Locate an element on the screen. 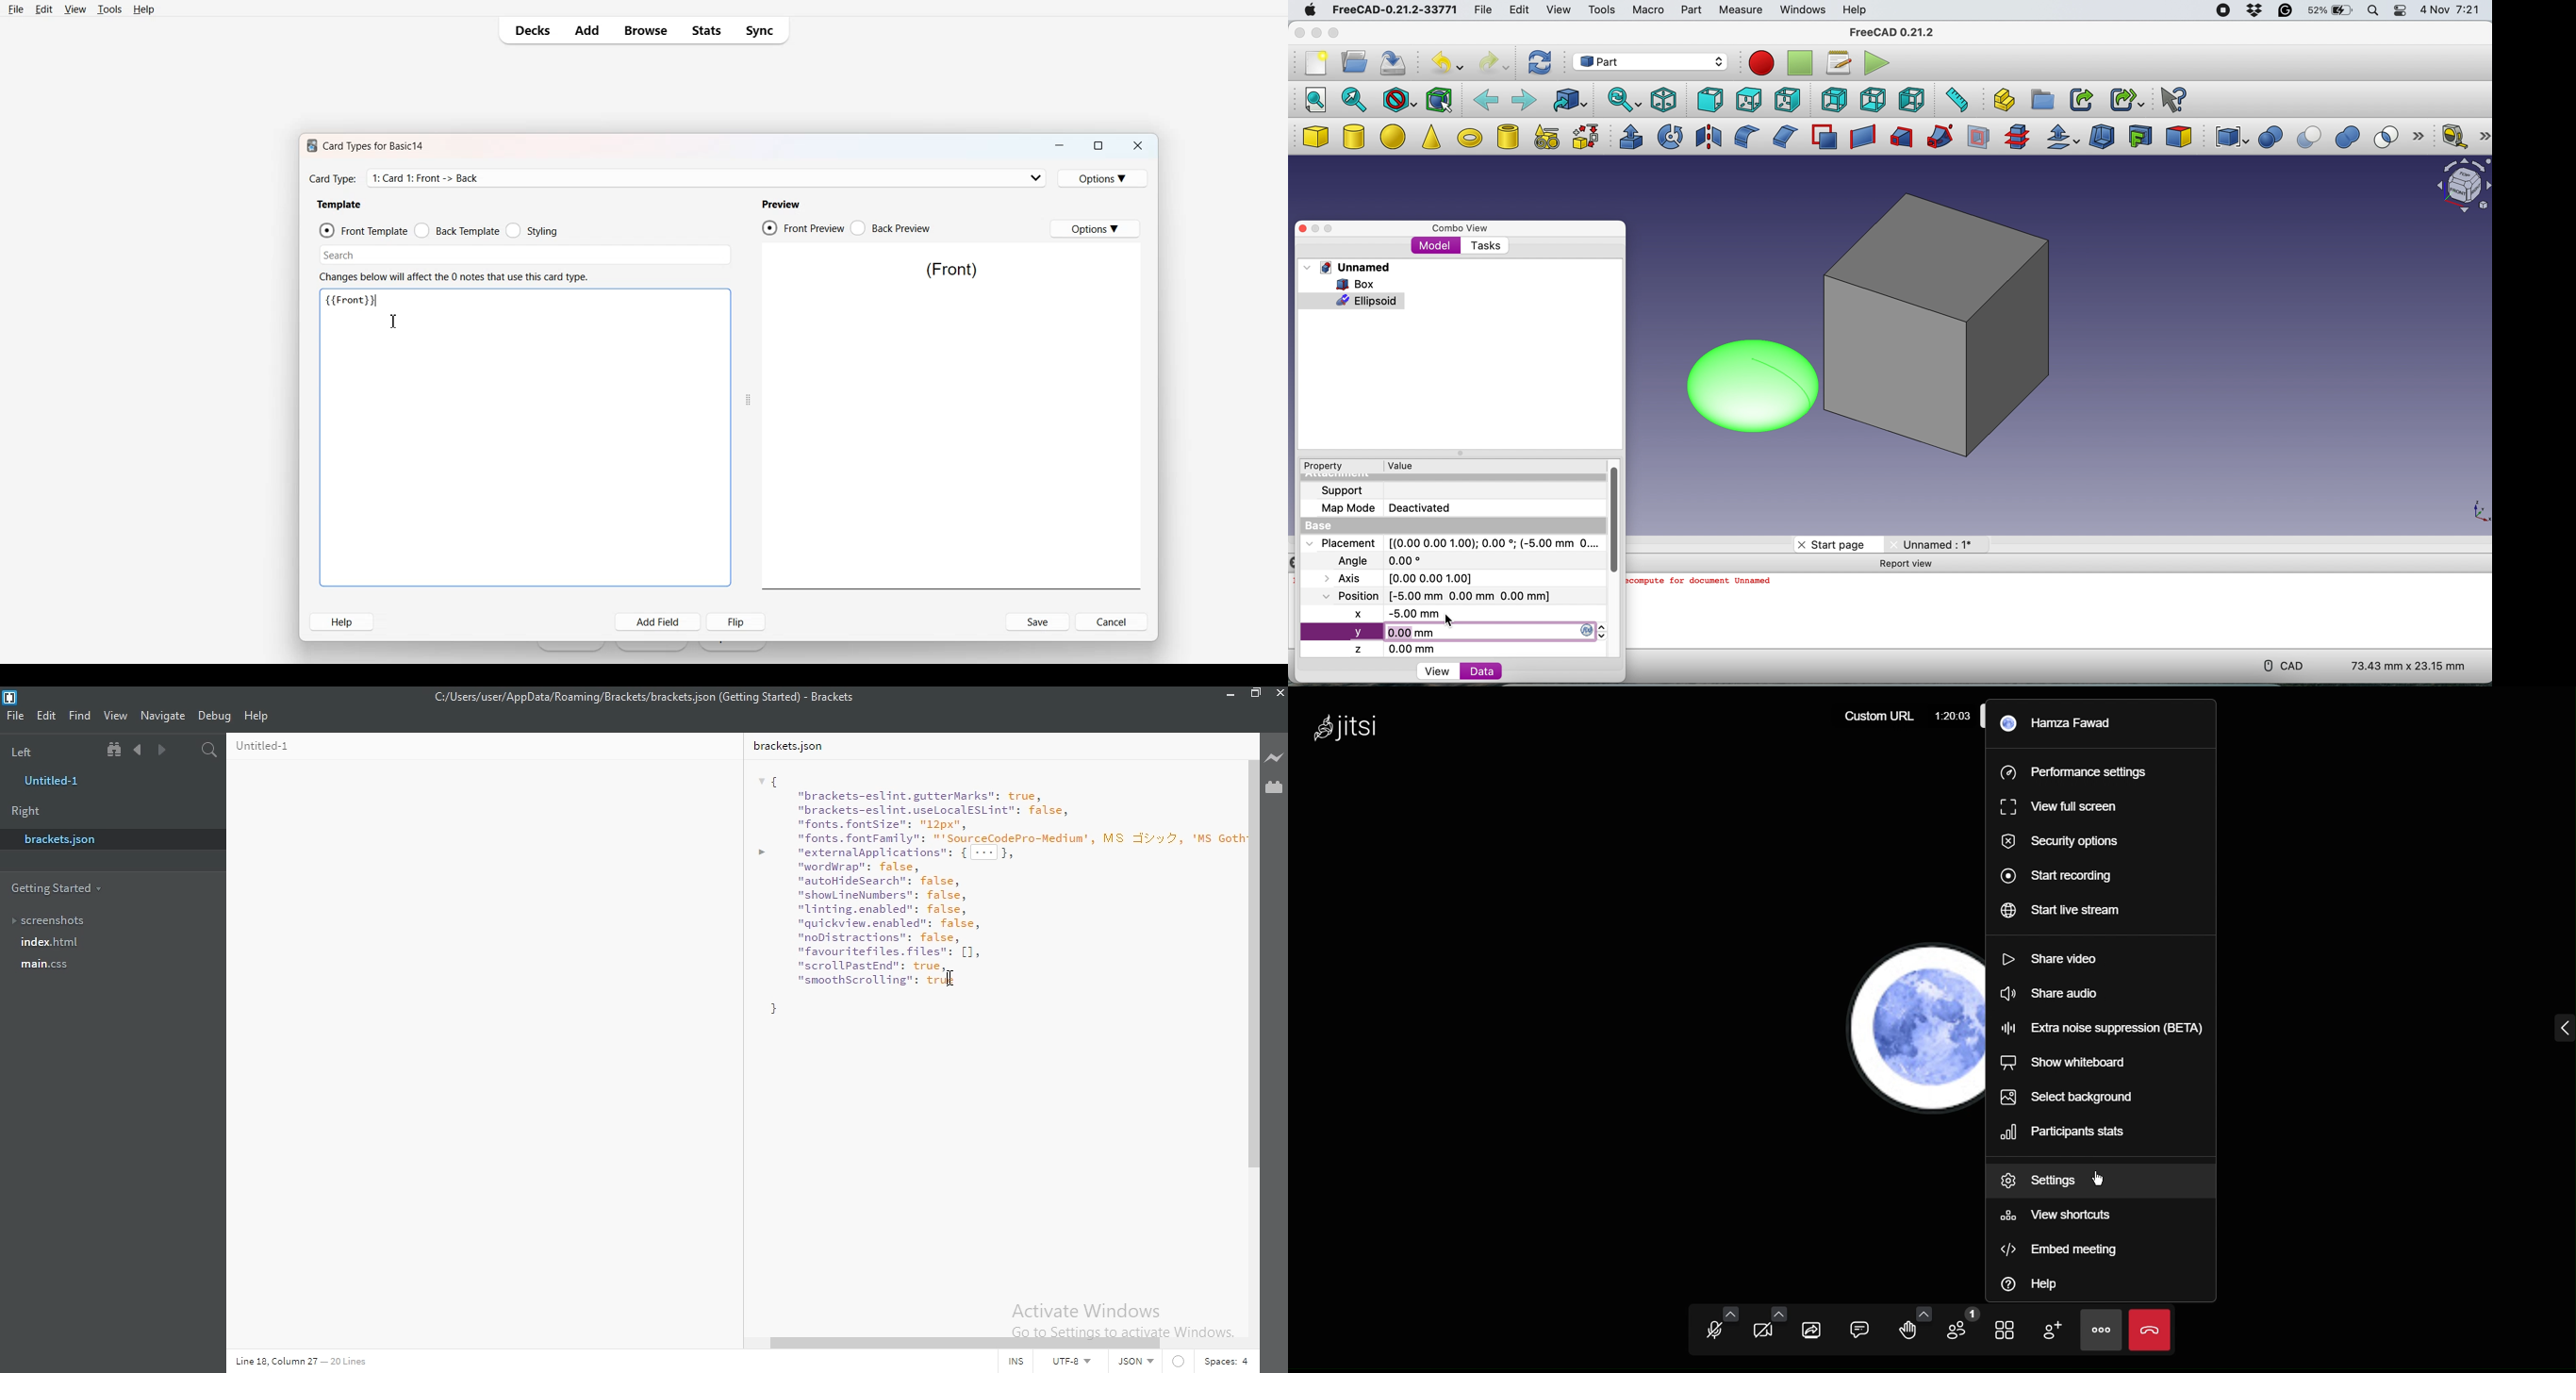  measure distance is located at coordinates (1954, 100).